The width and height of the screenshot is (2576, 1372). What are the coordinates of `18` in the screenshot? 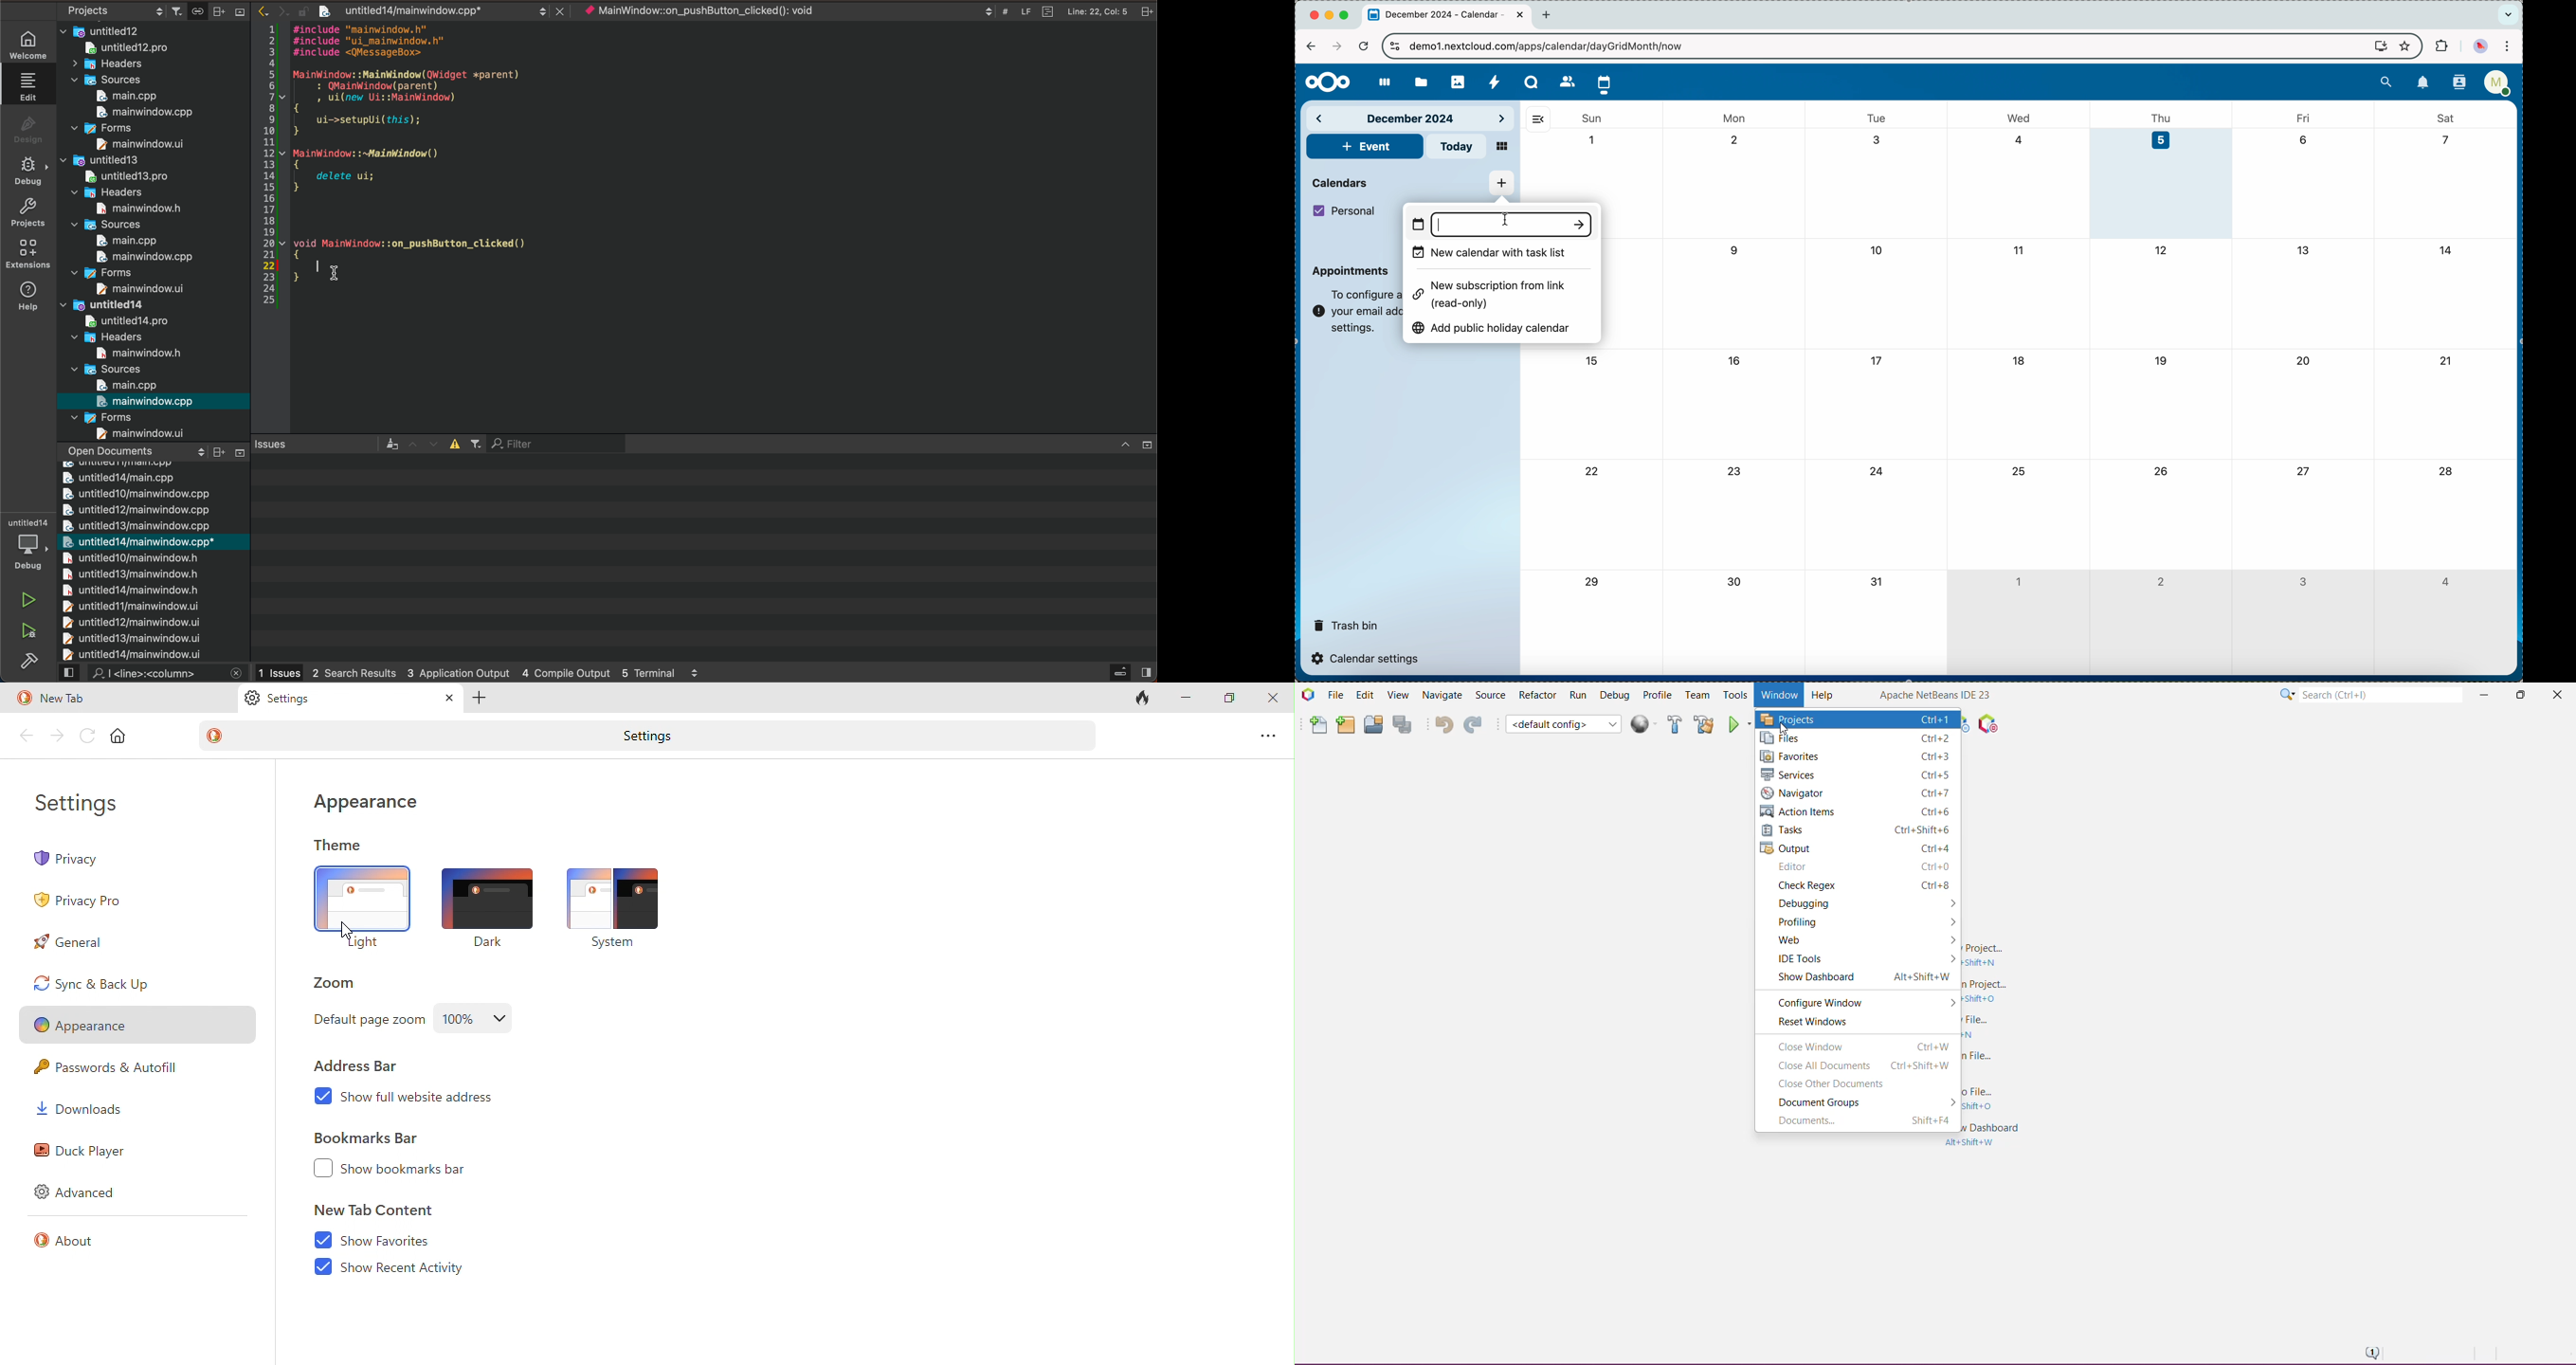 It's located at (2020, 361).